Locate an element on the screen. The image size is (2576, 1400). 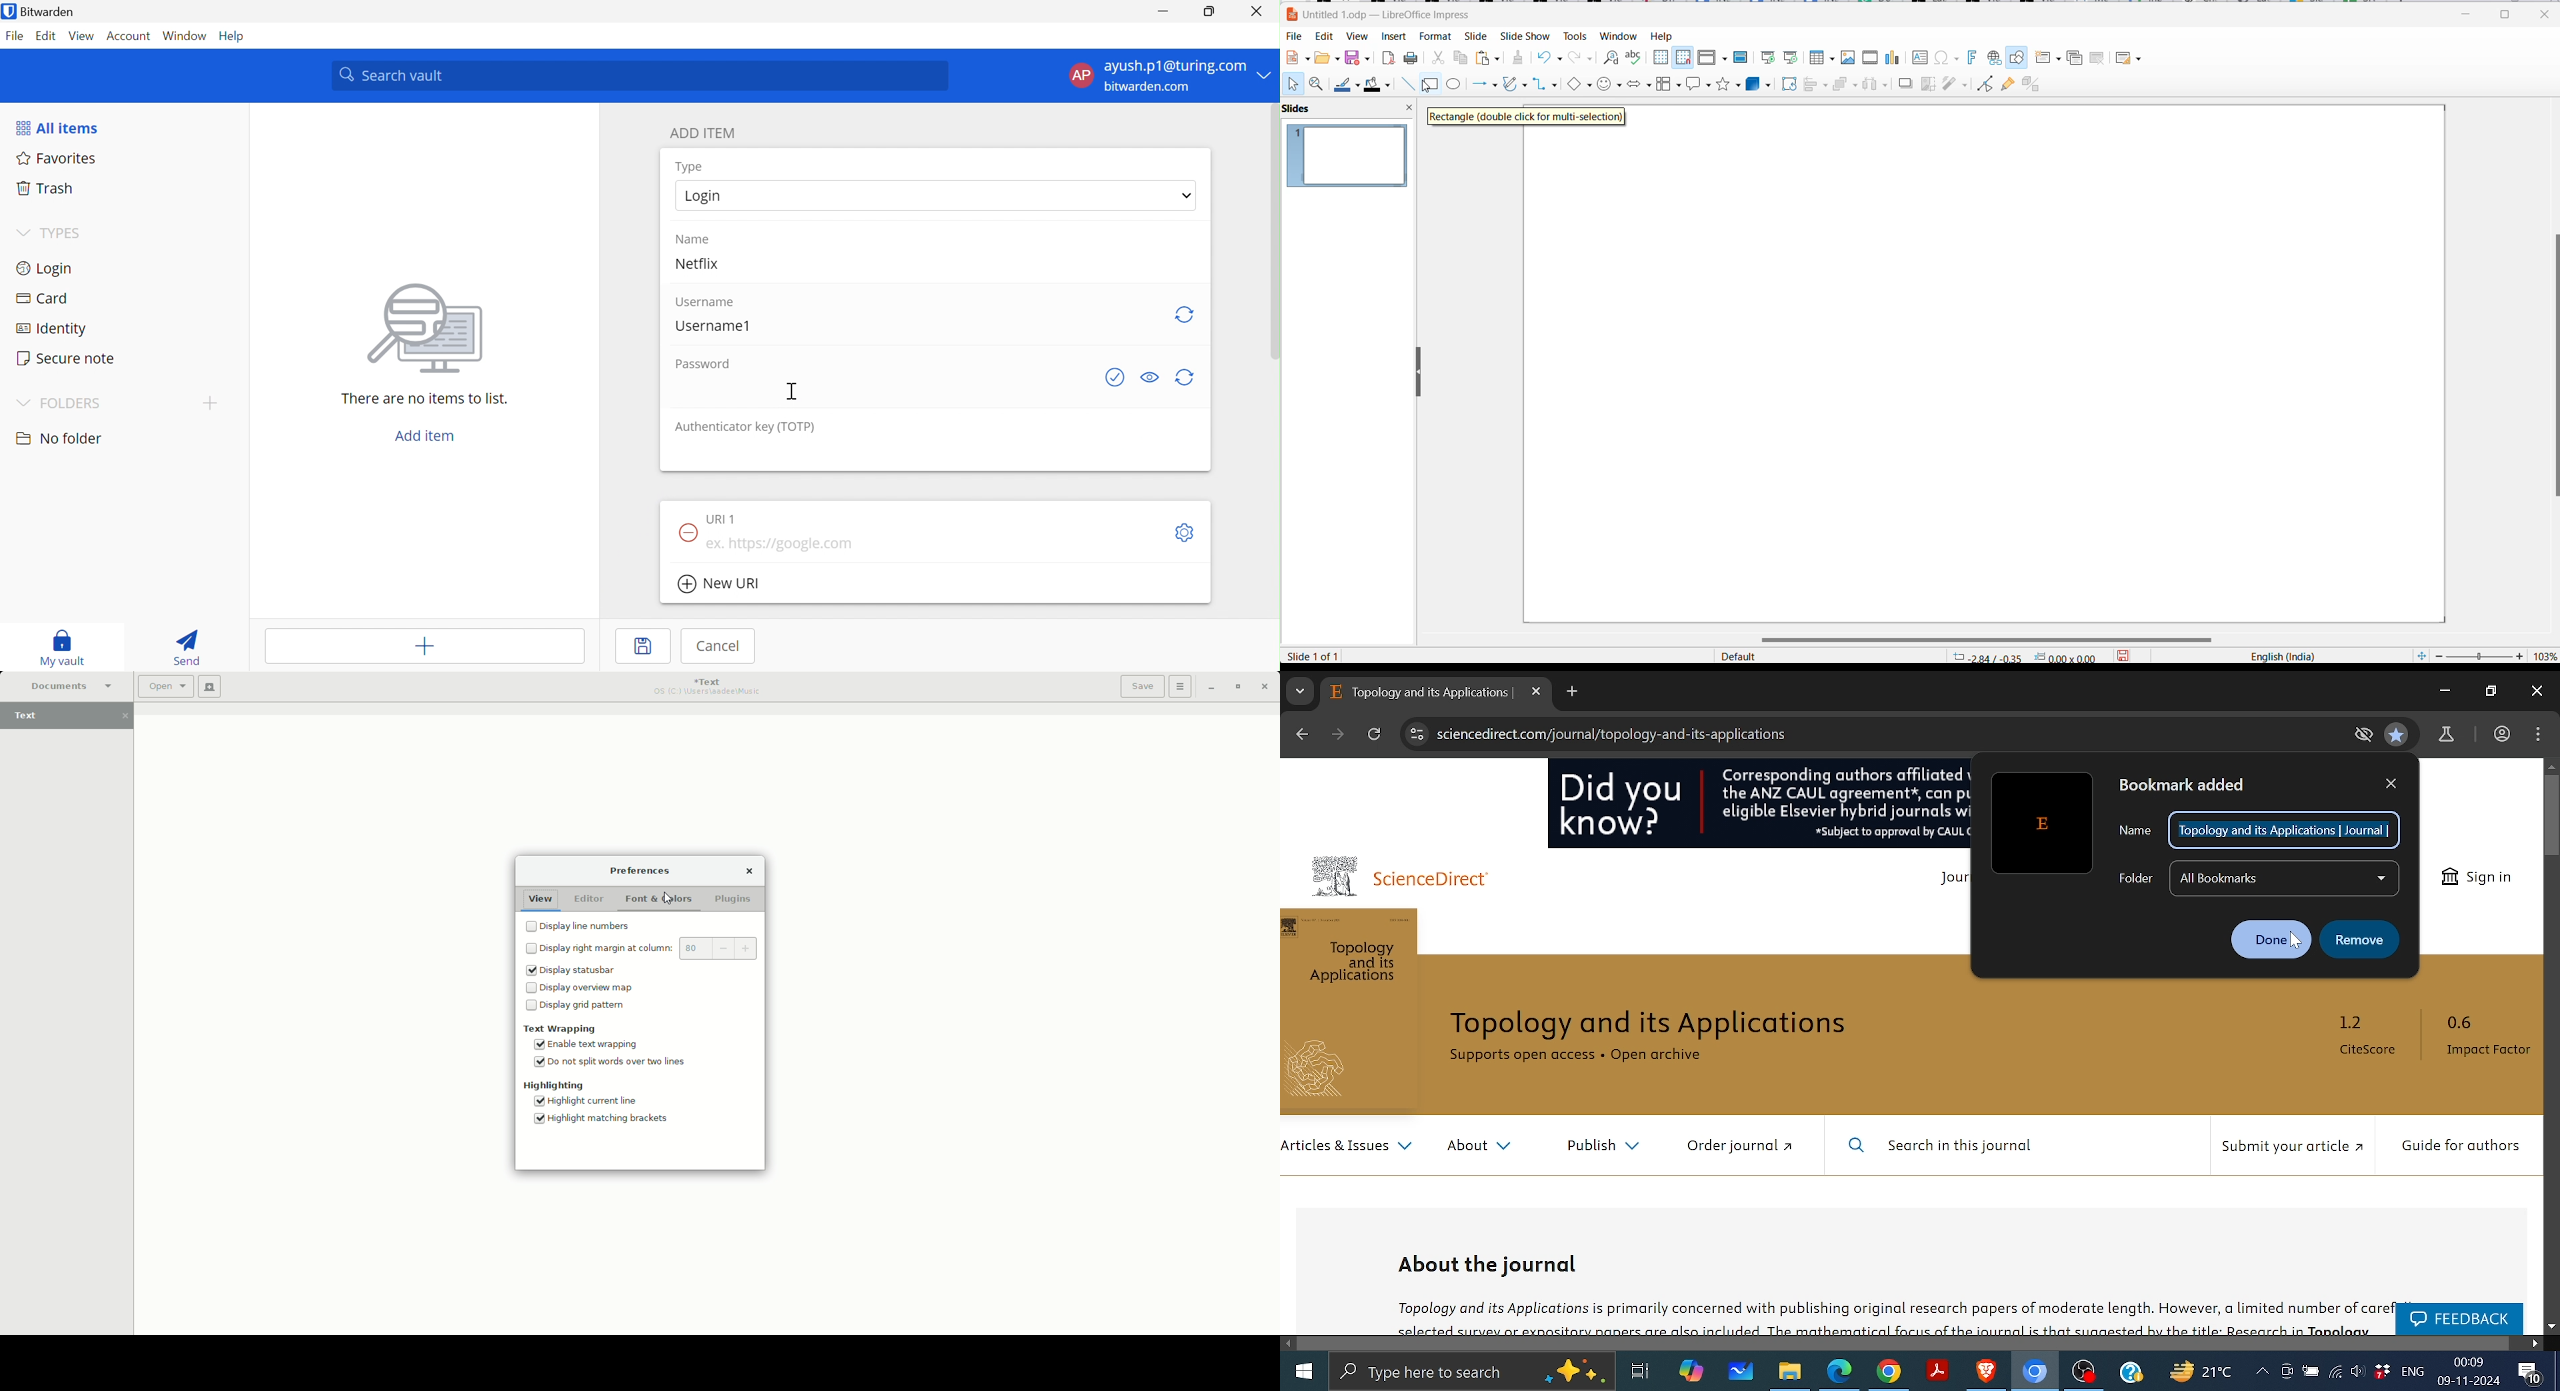
hover text is located at coordinates (1527, 117).